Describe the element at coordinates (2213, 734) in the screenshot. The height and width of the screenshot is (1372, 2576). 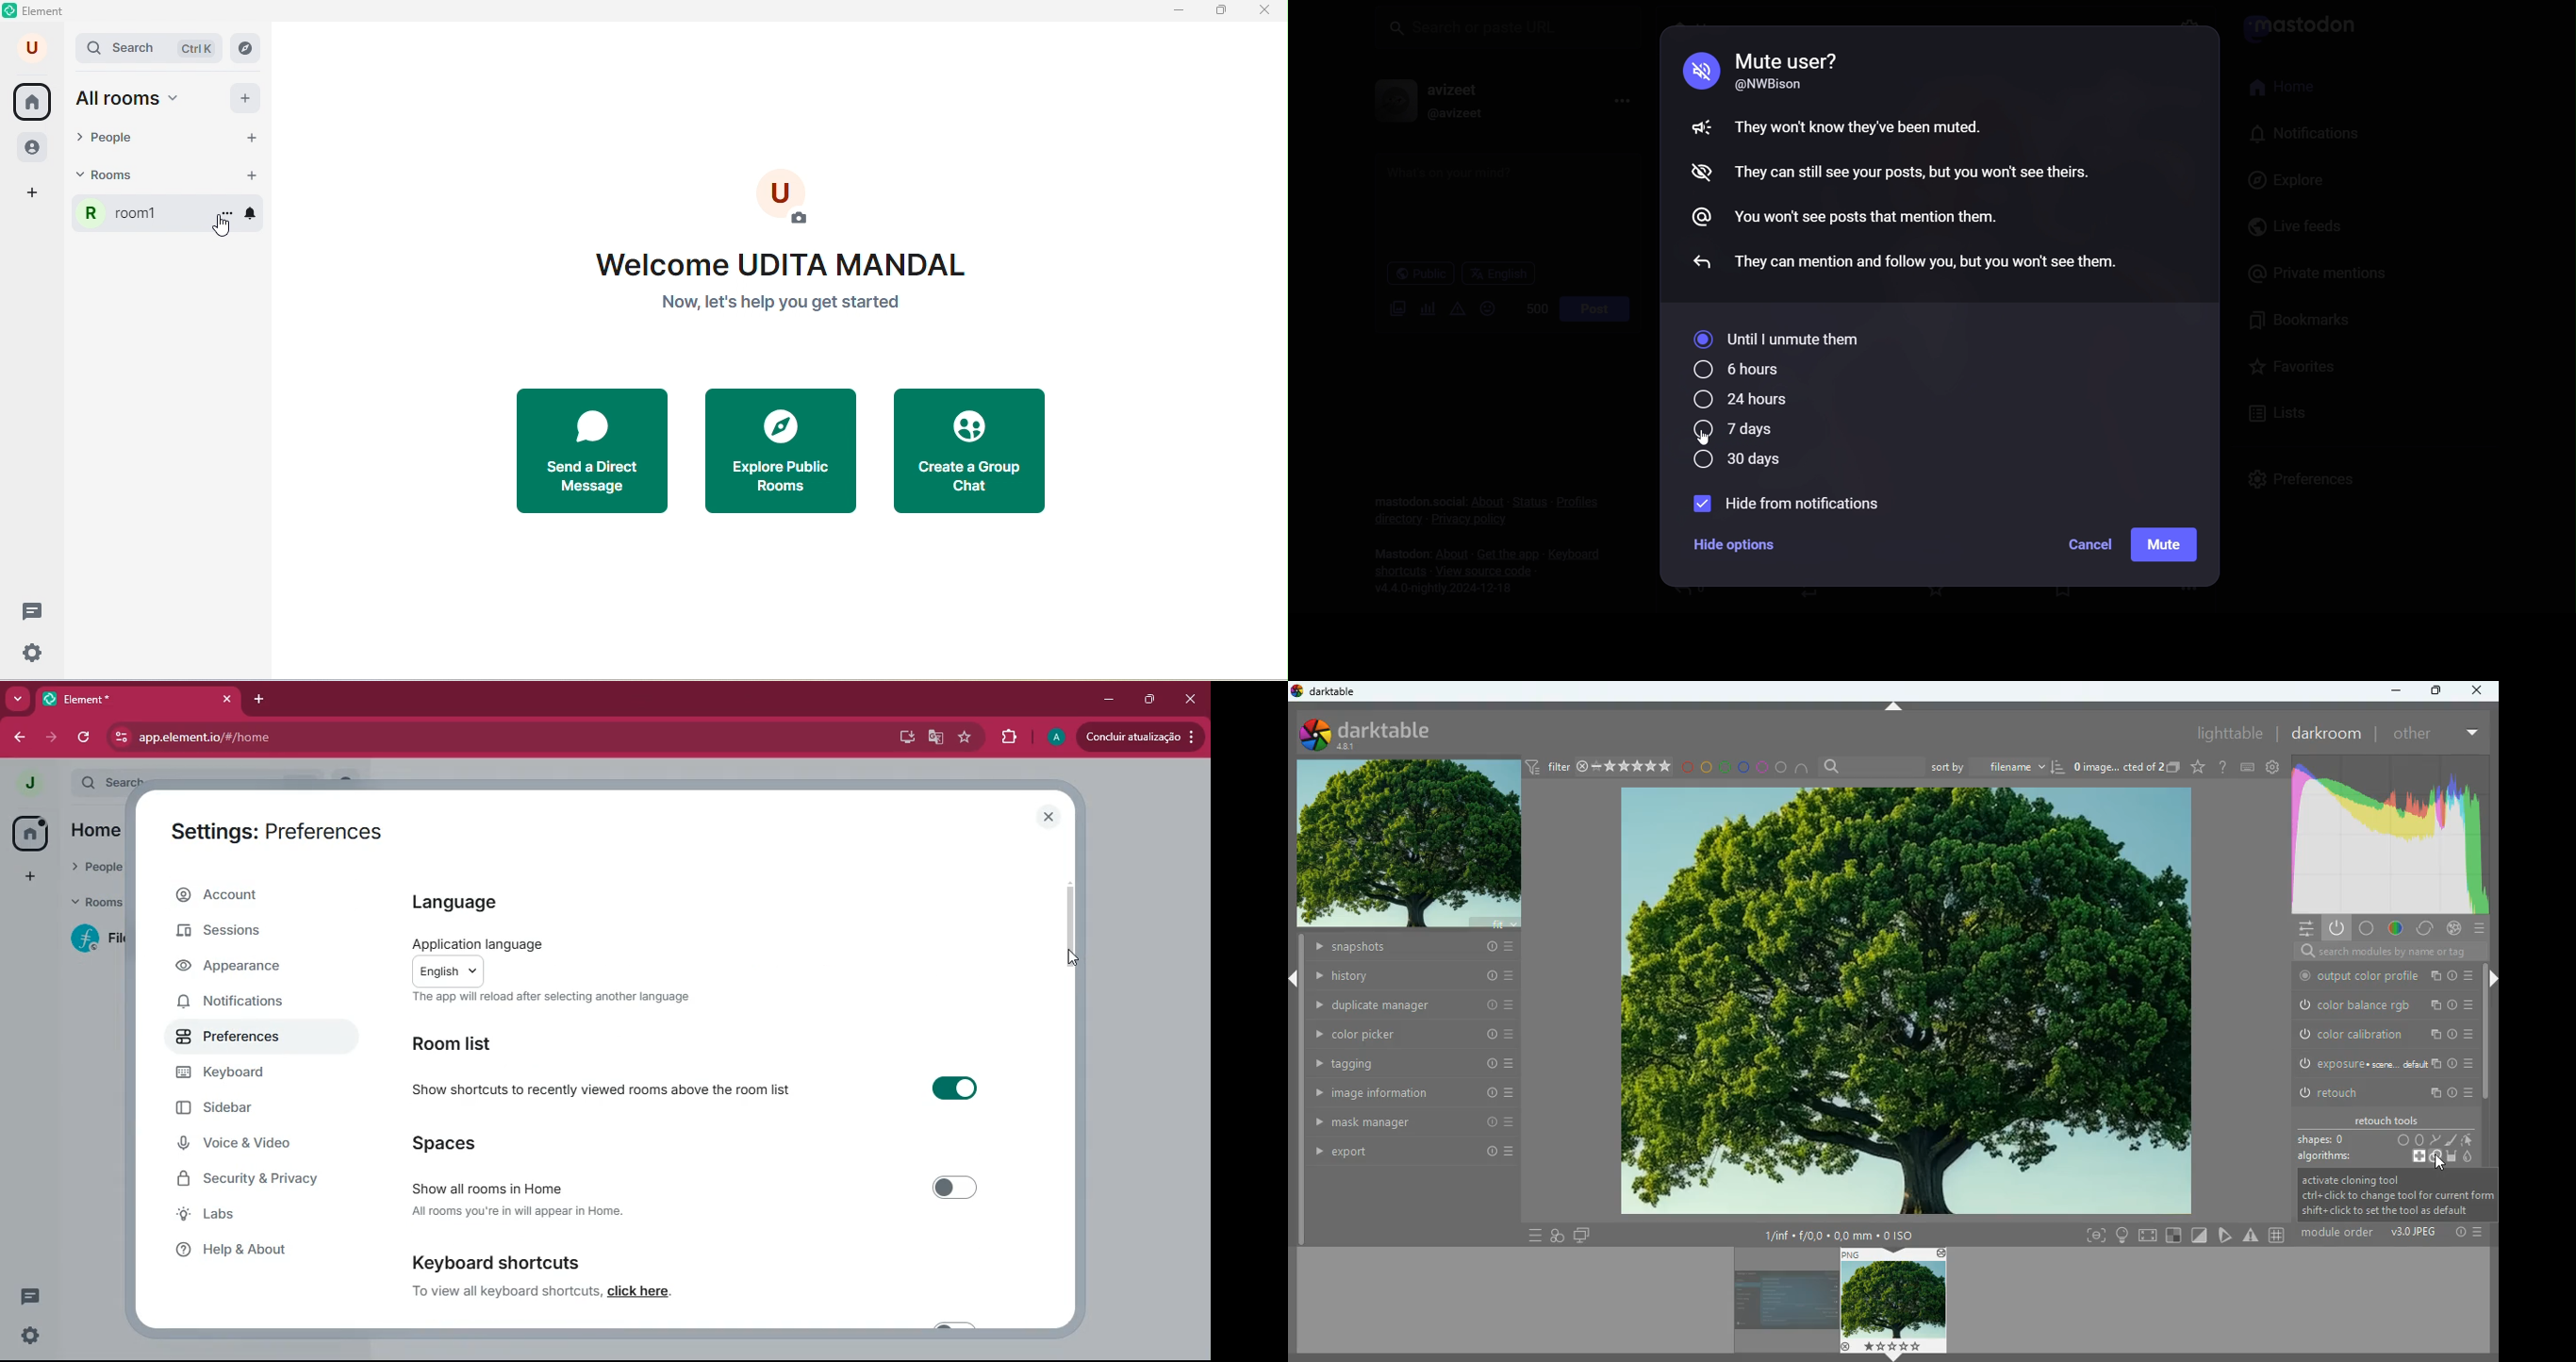
I see `lighttable` at that location.